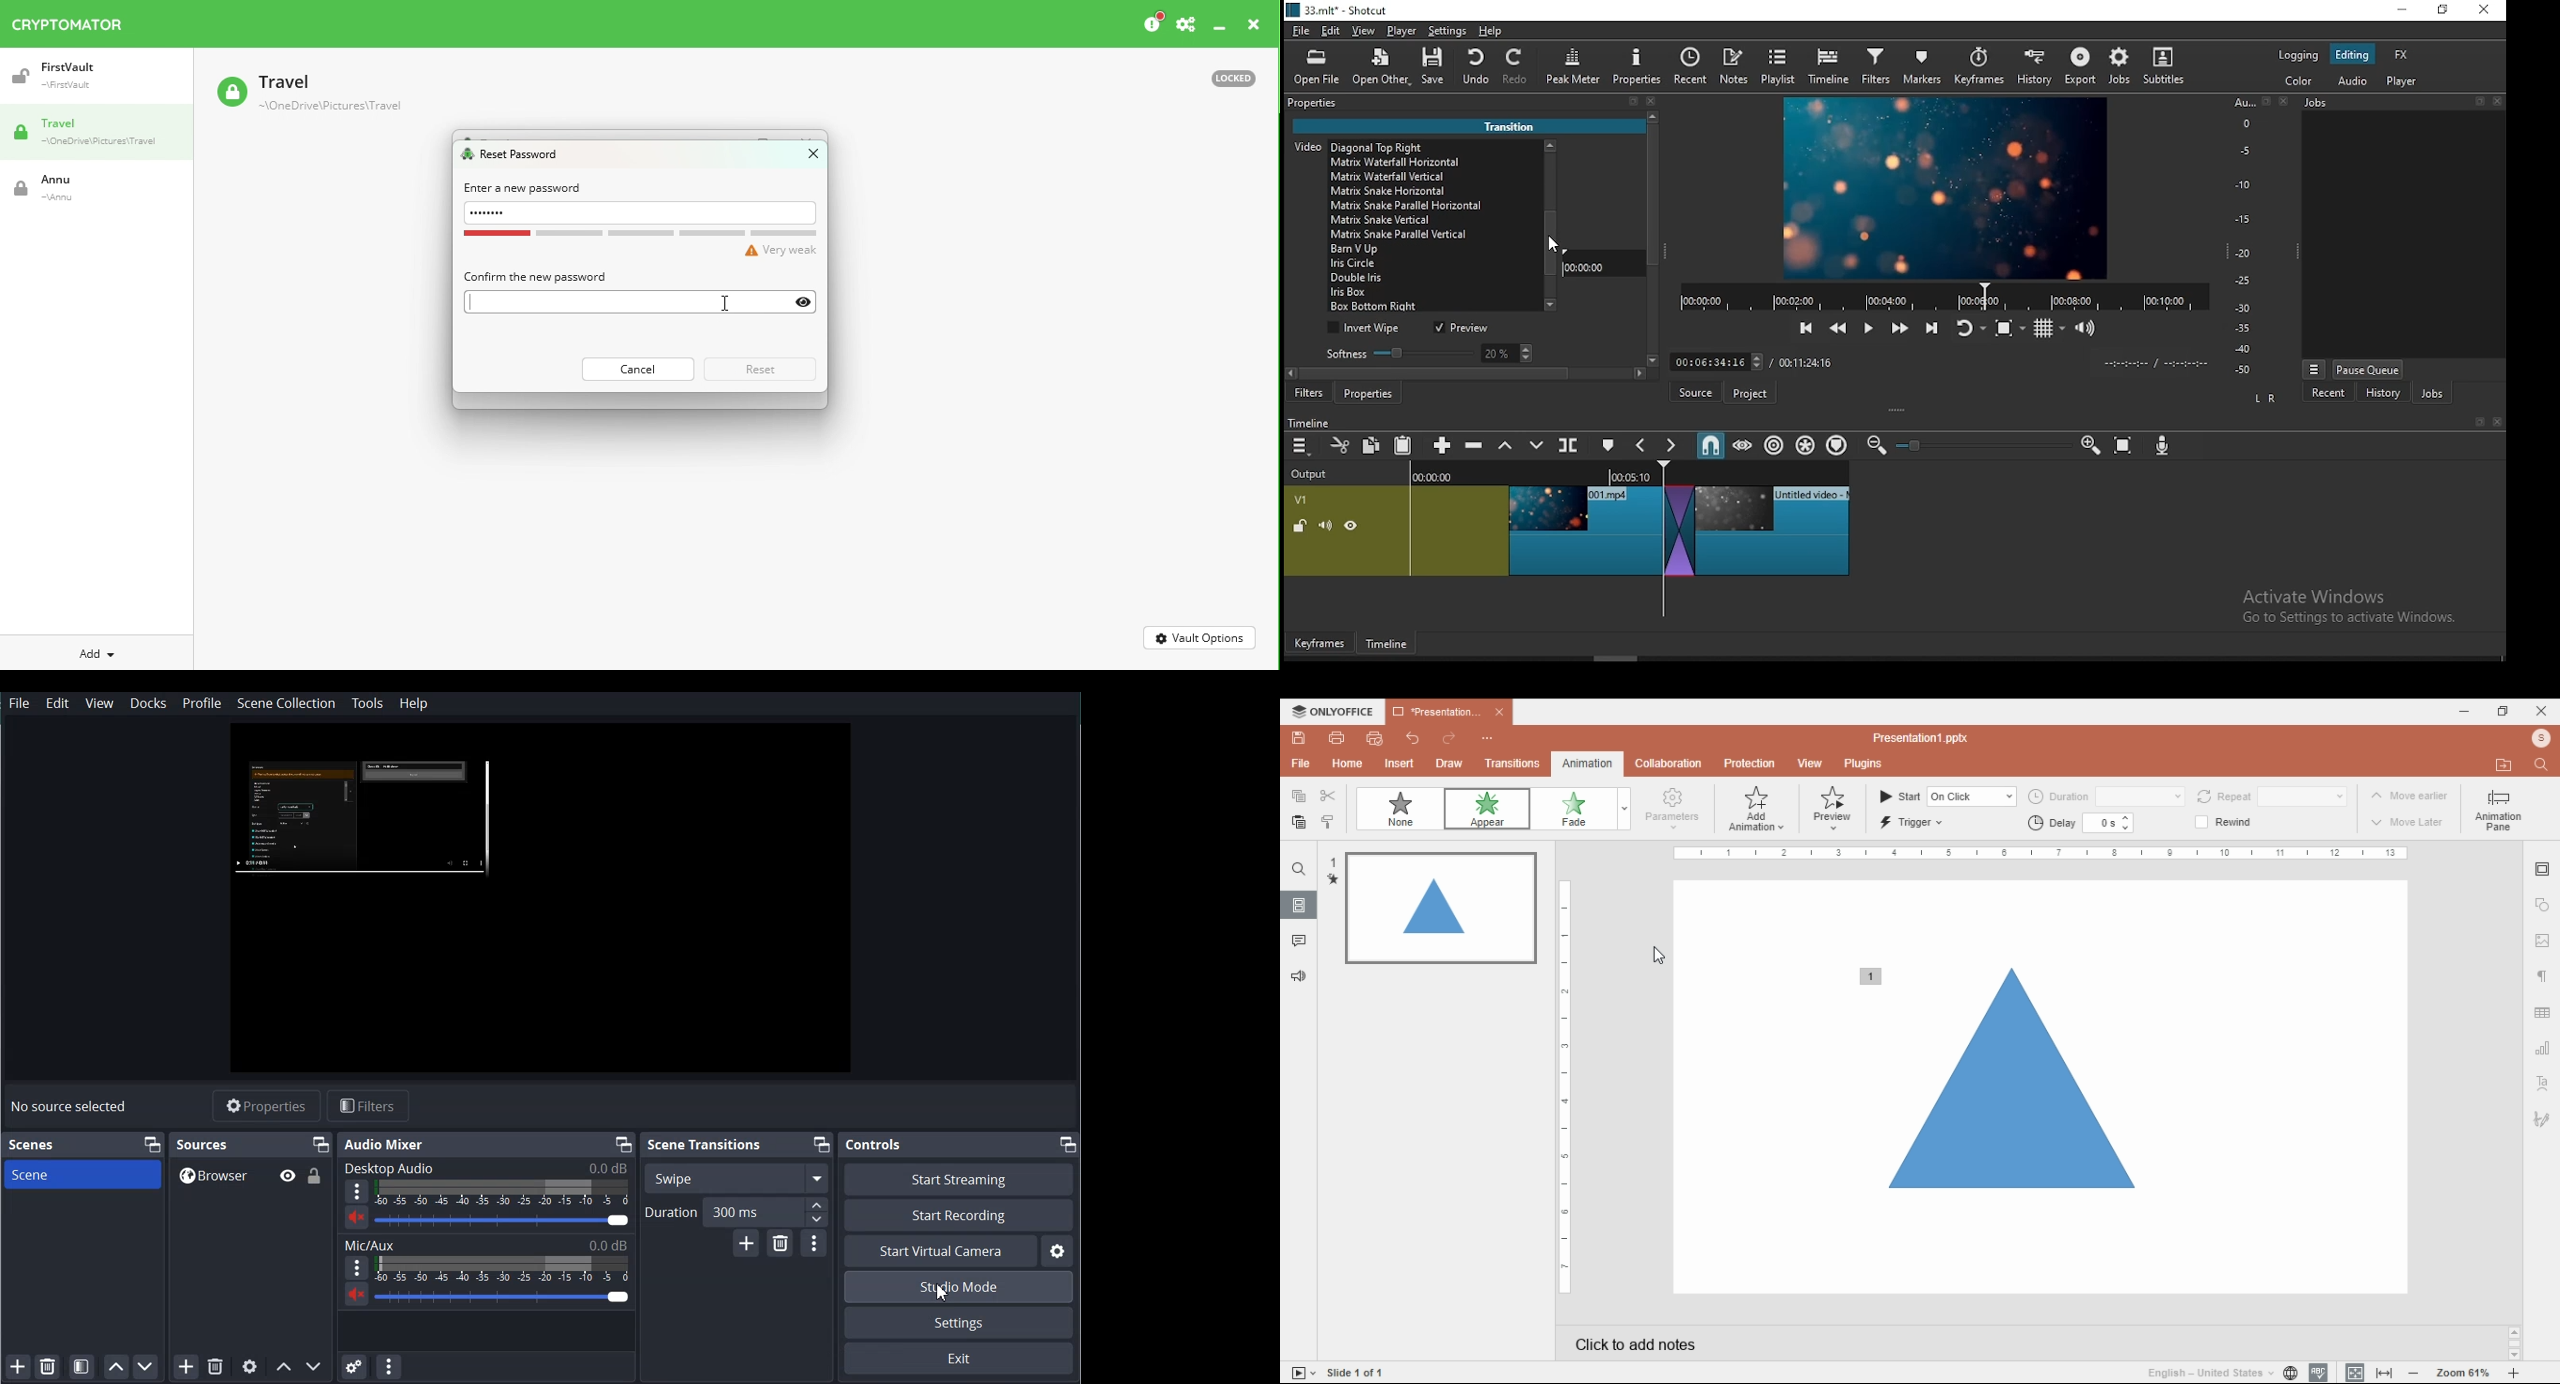 Image resolution: width=2576 pixels, height=1400 pixels. Describe the element at coordinates (2314, 367) in the screenshot. I see `options` at that location.